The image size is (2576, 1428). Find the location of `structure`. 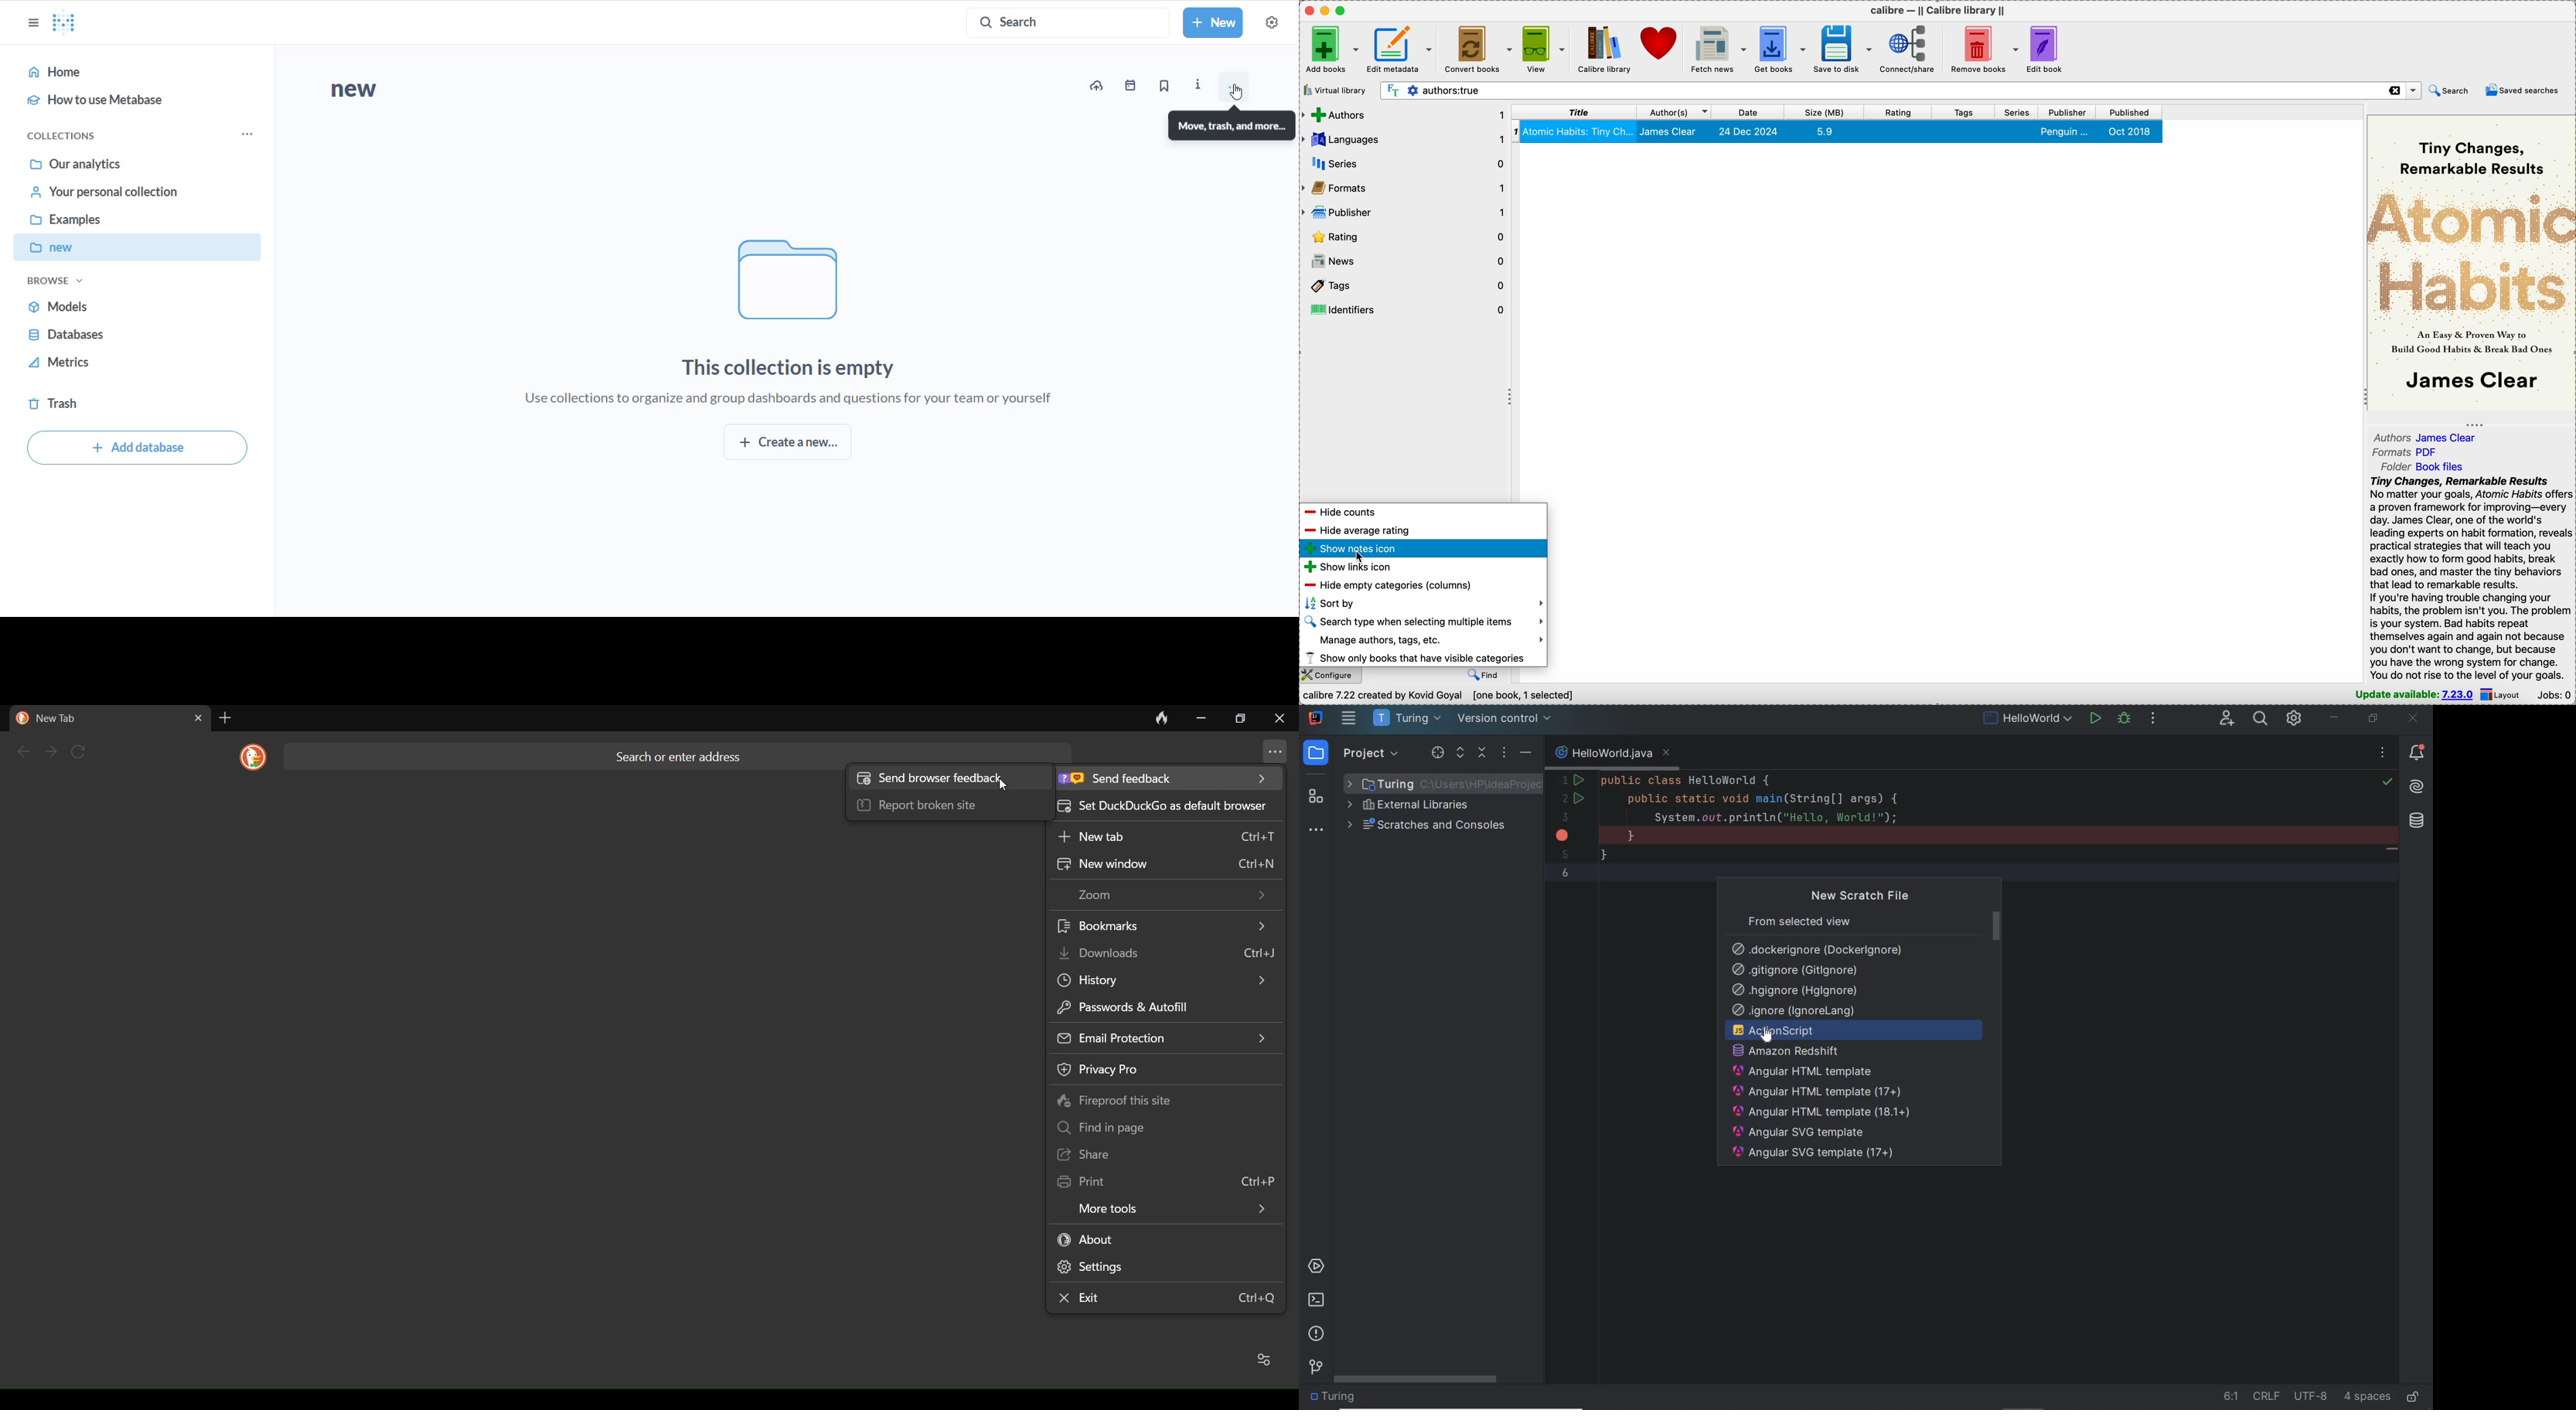

structure is located at coordinates (1318, 791).